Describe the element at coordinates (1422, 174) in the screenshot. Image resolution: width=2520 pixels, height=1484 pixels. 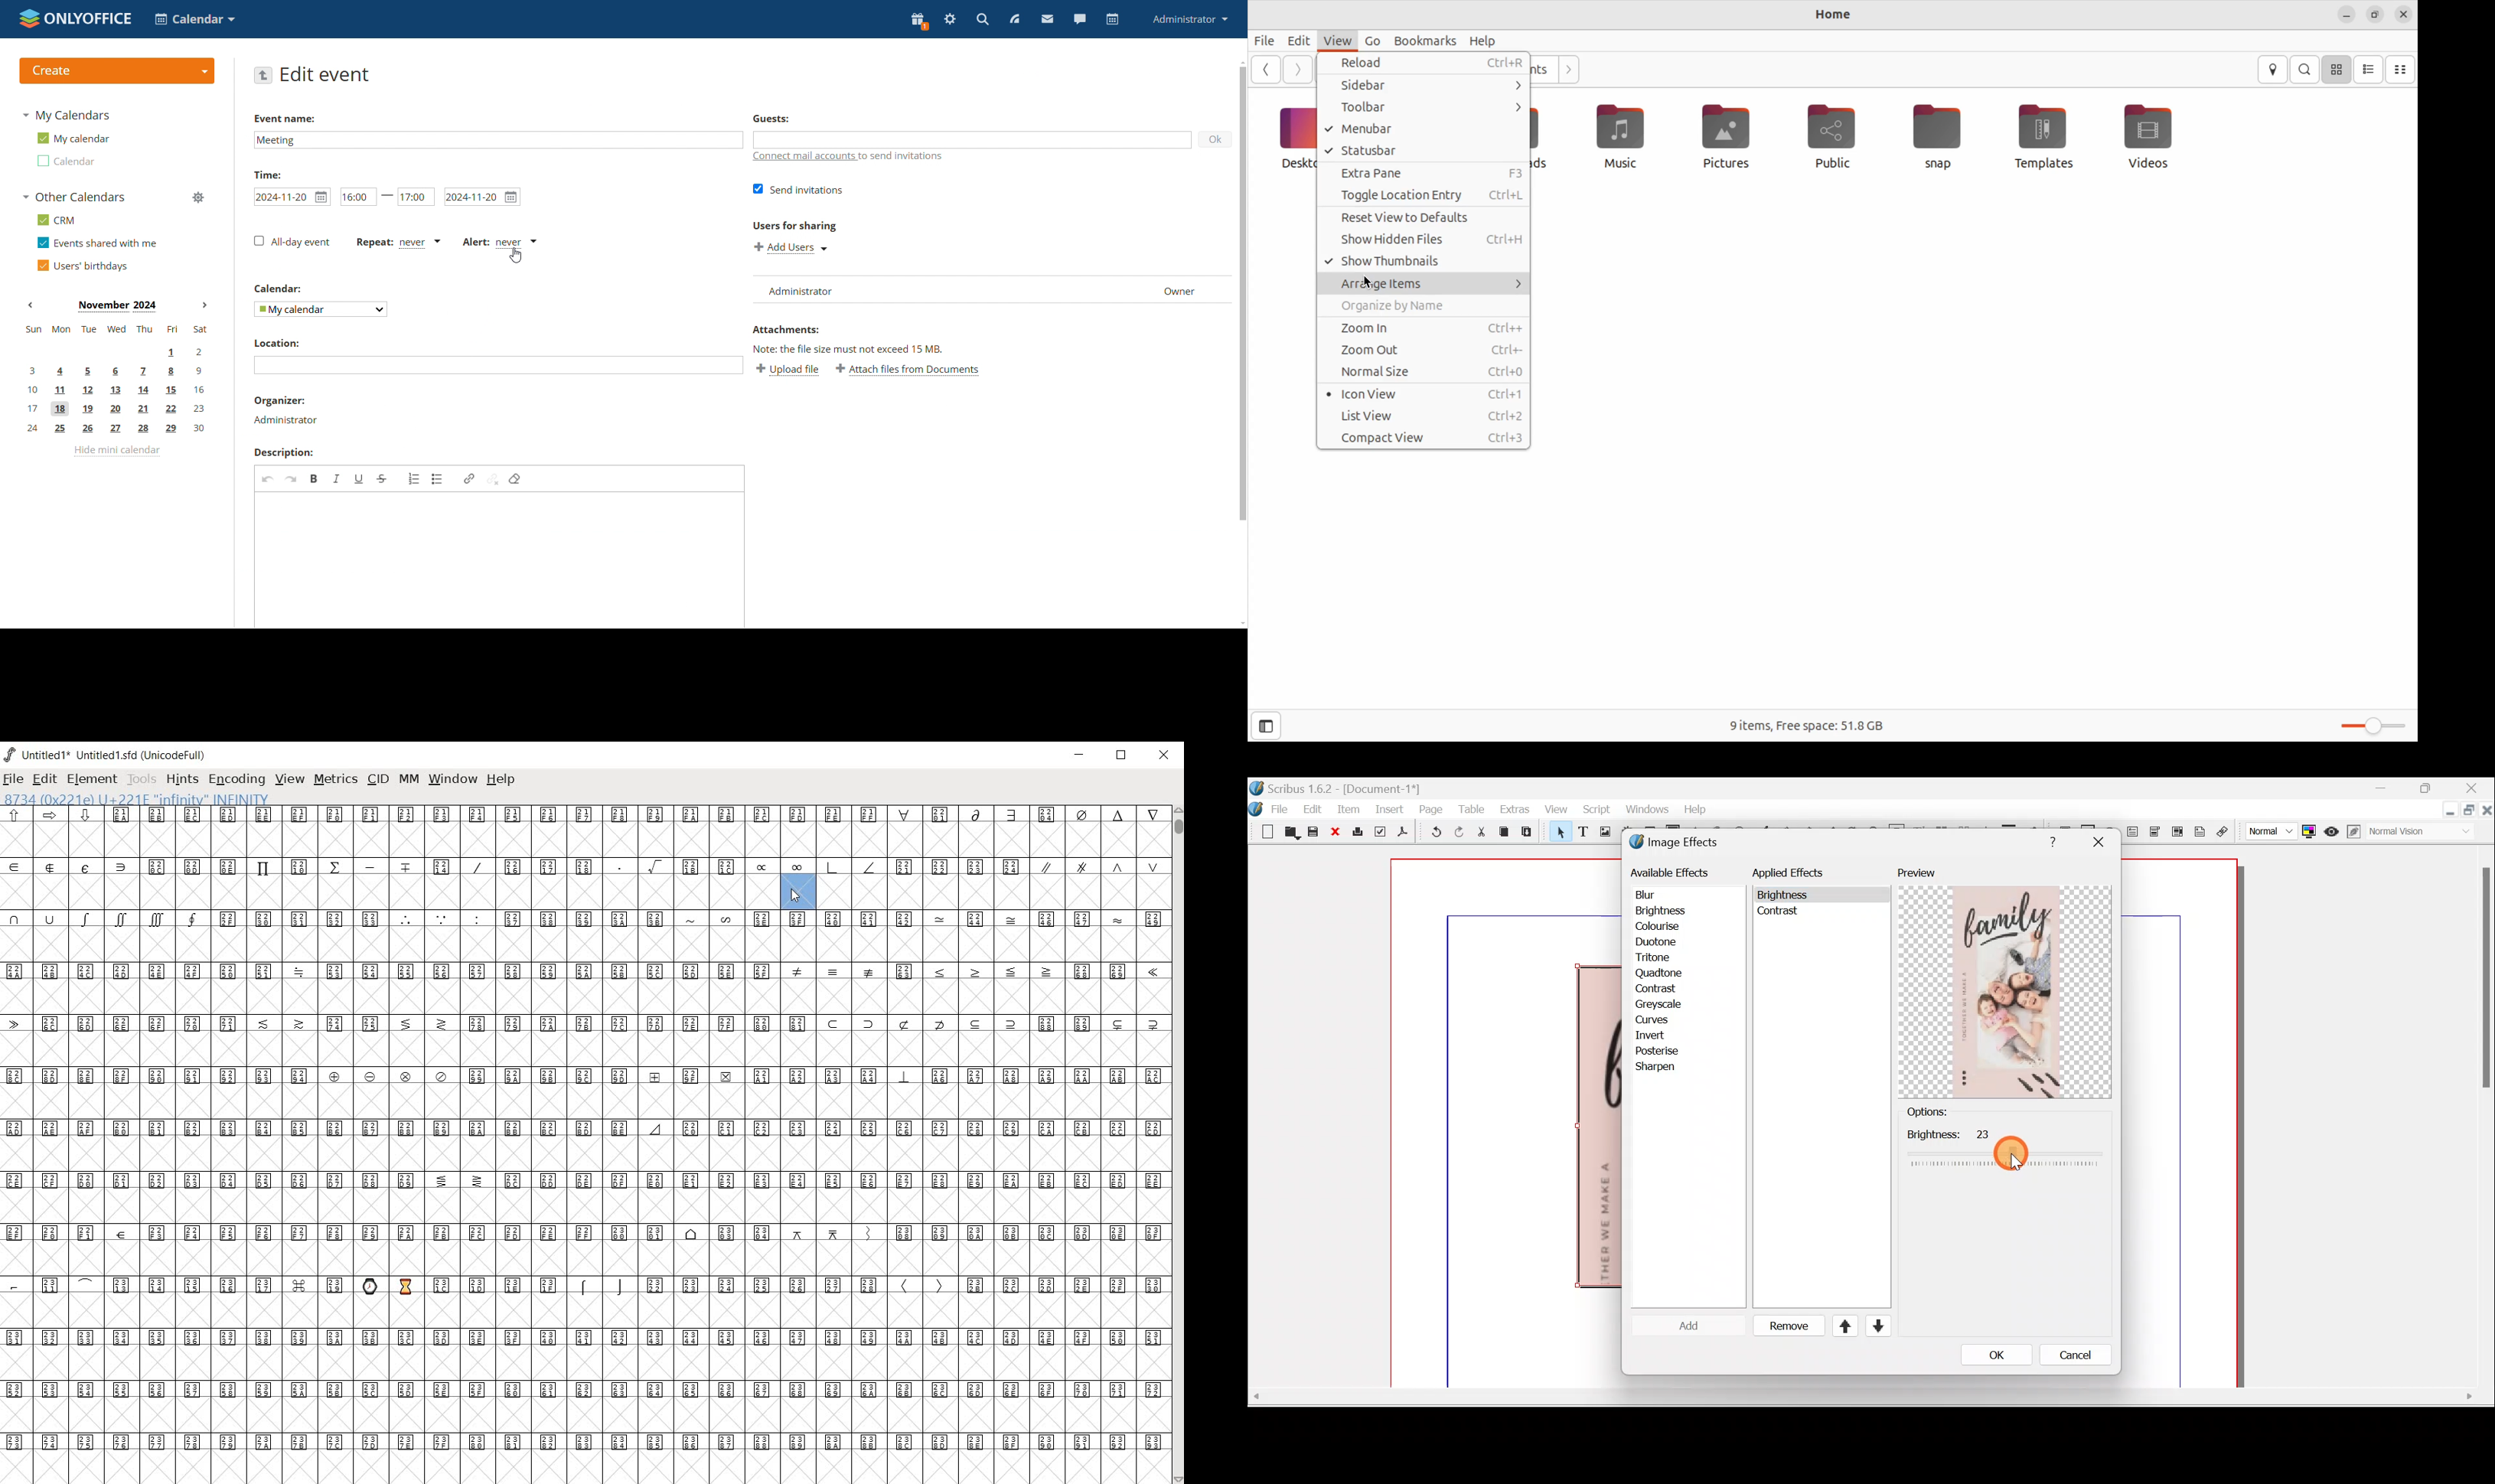
I see `extra pane` at that location.